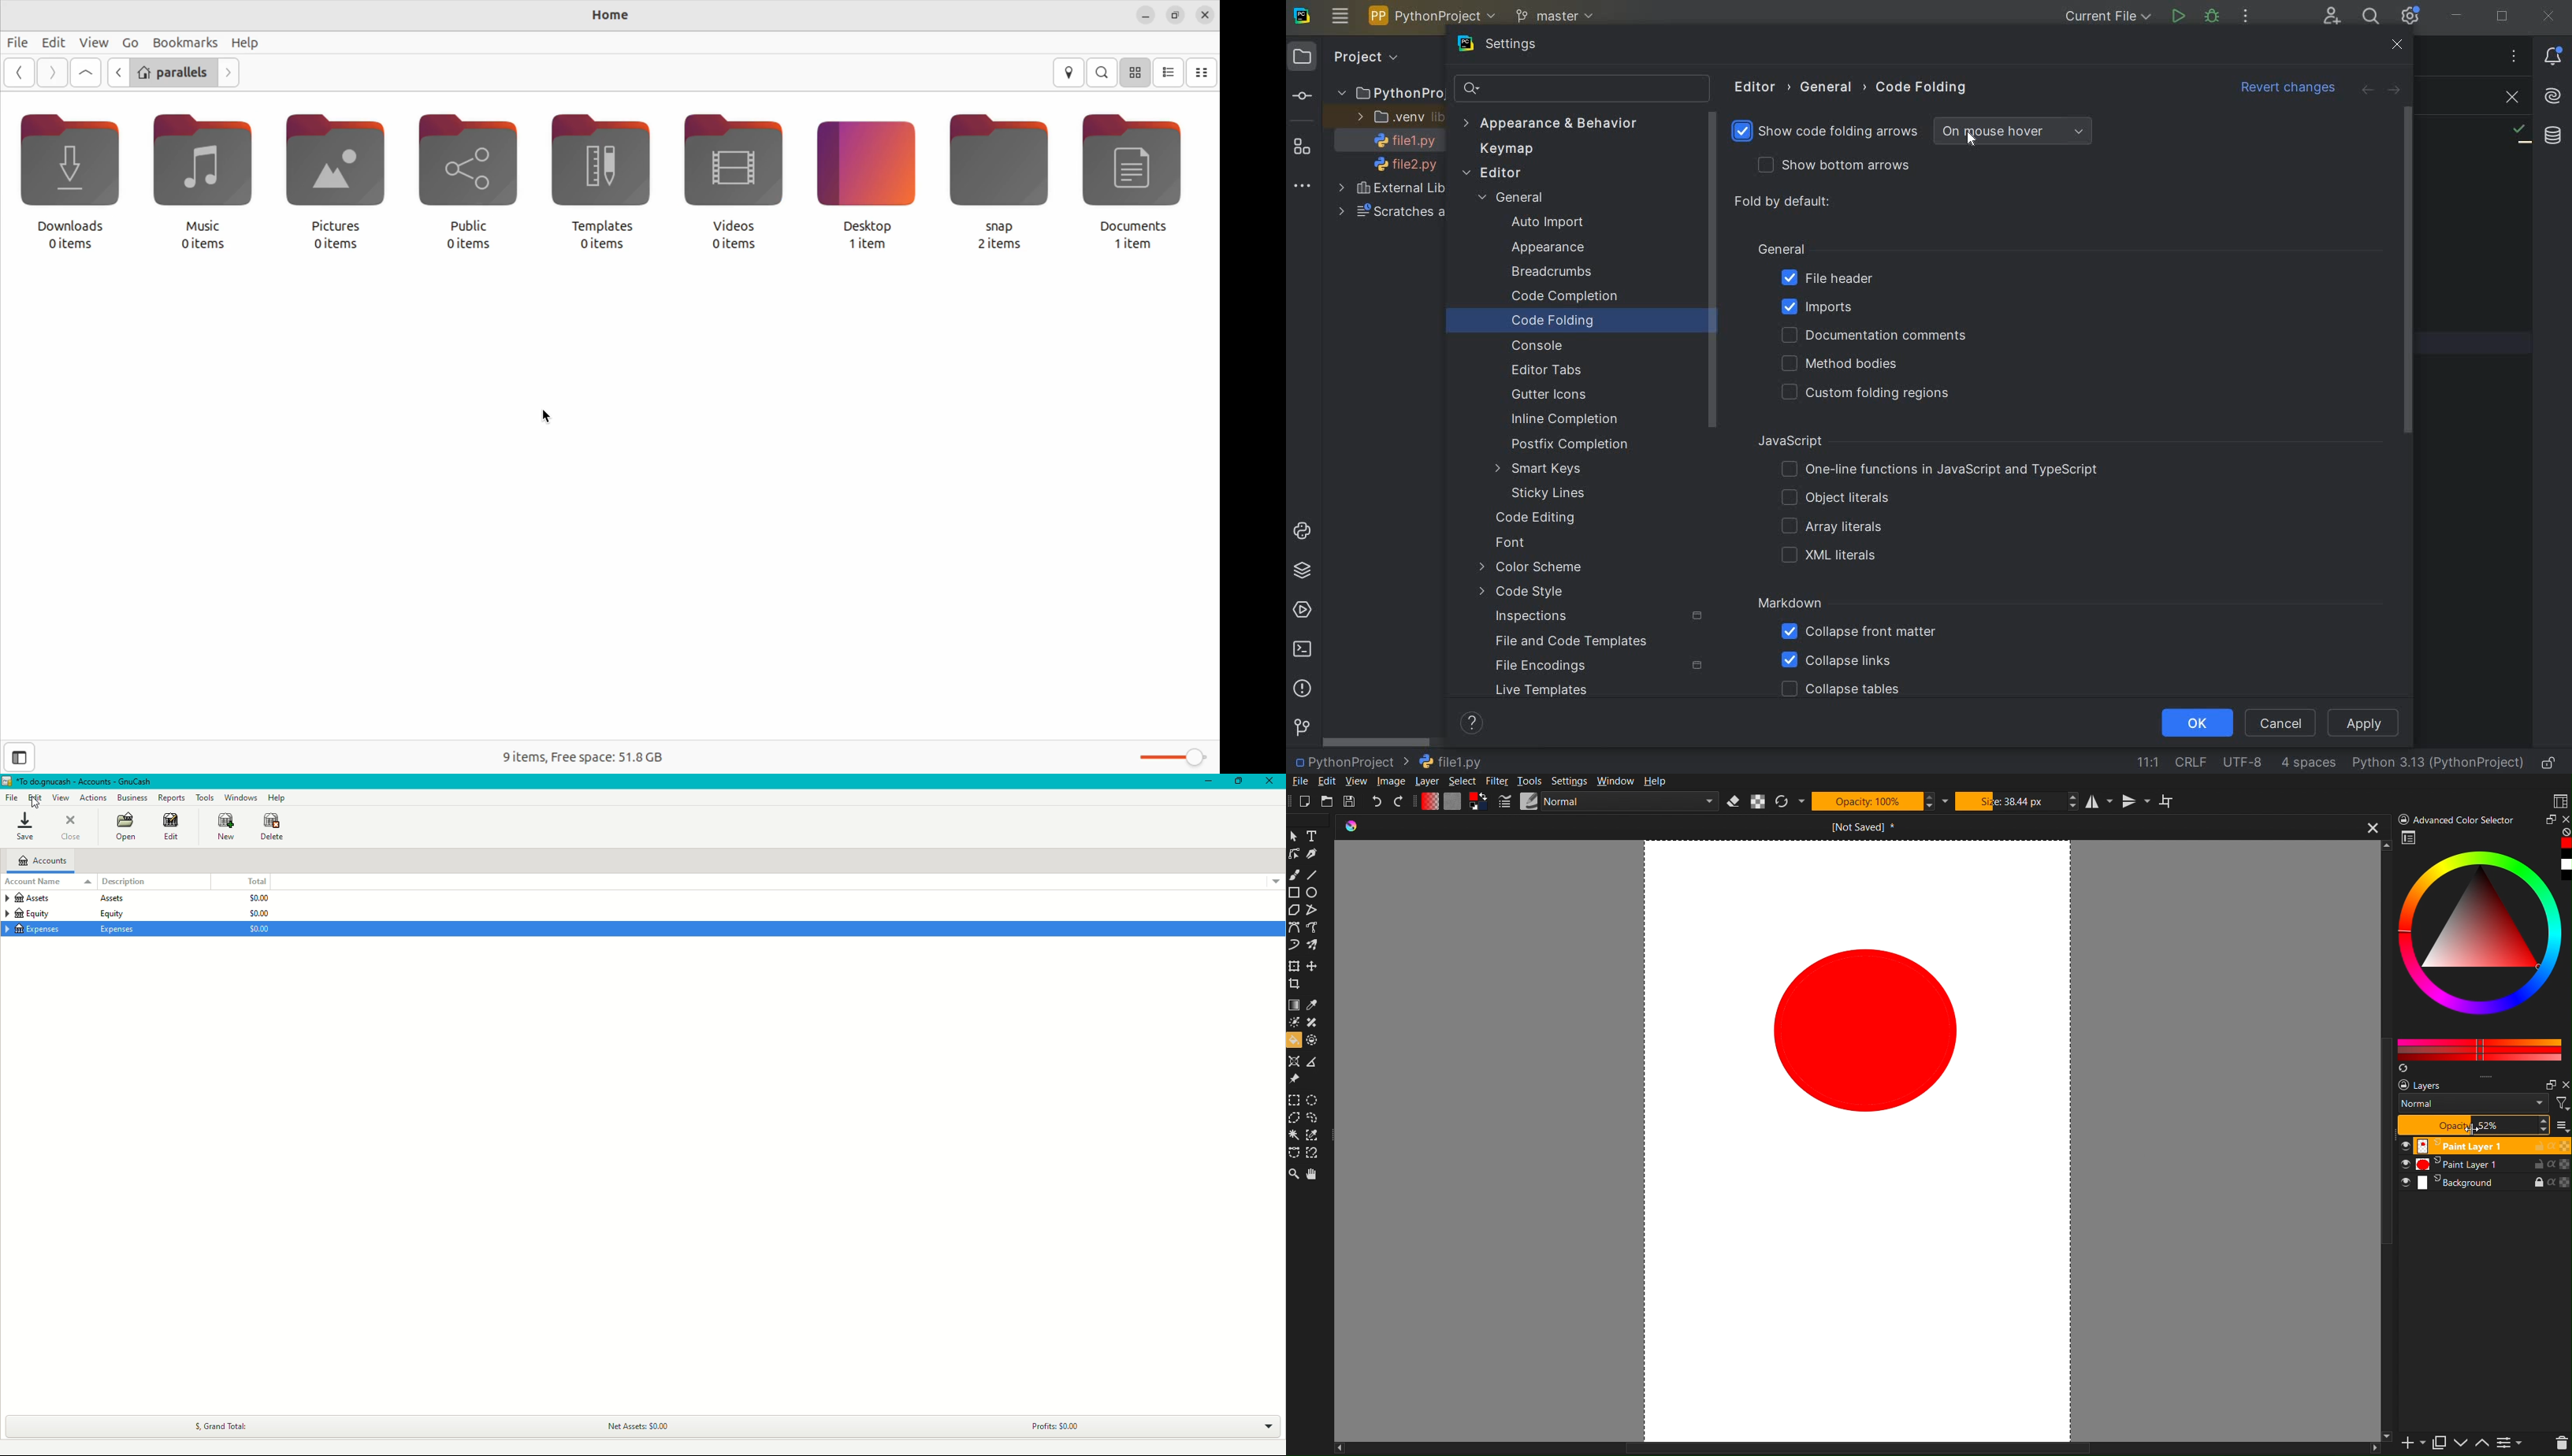  I want to click on KEYMAP, so click(1511, 149).